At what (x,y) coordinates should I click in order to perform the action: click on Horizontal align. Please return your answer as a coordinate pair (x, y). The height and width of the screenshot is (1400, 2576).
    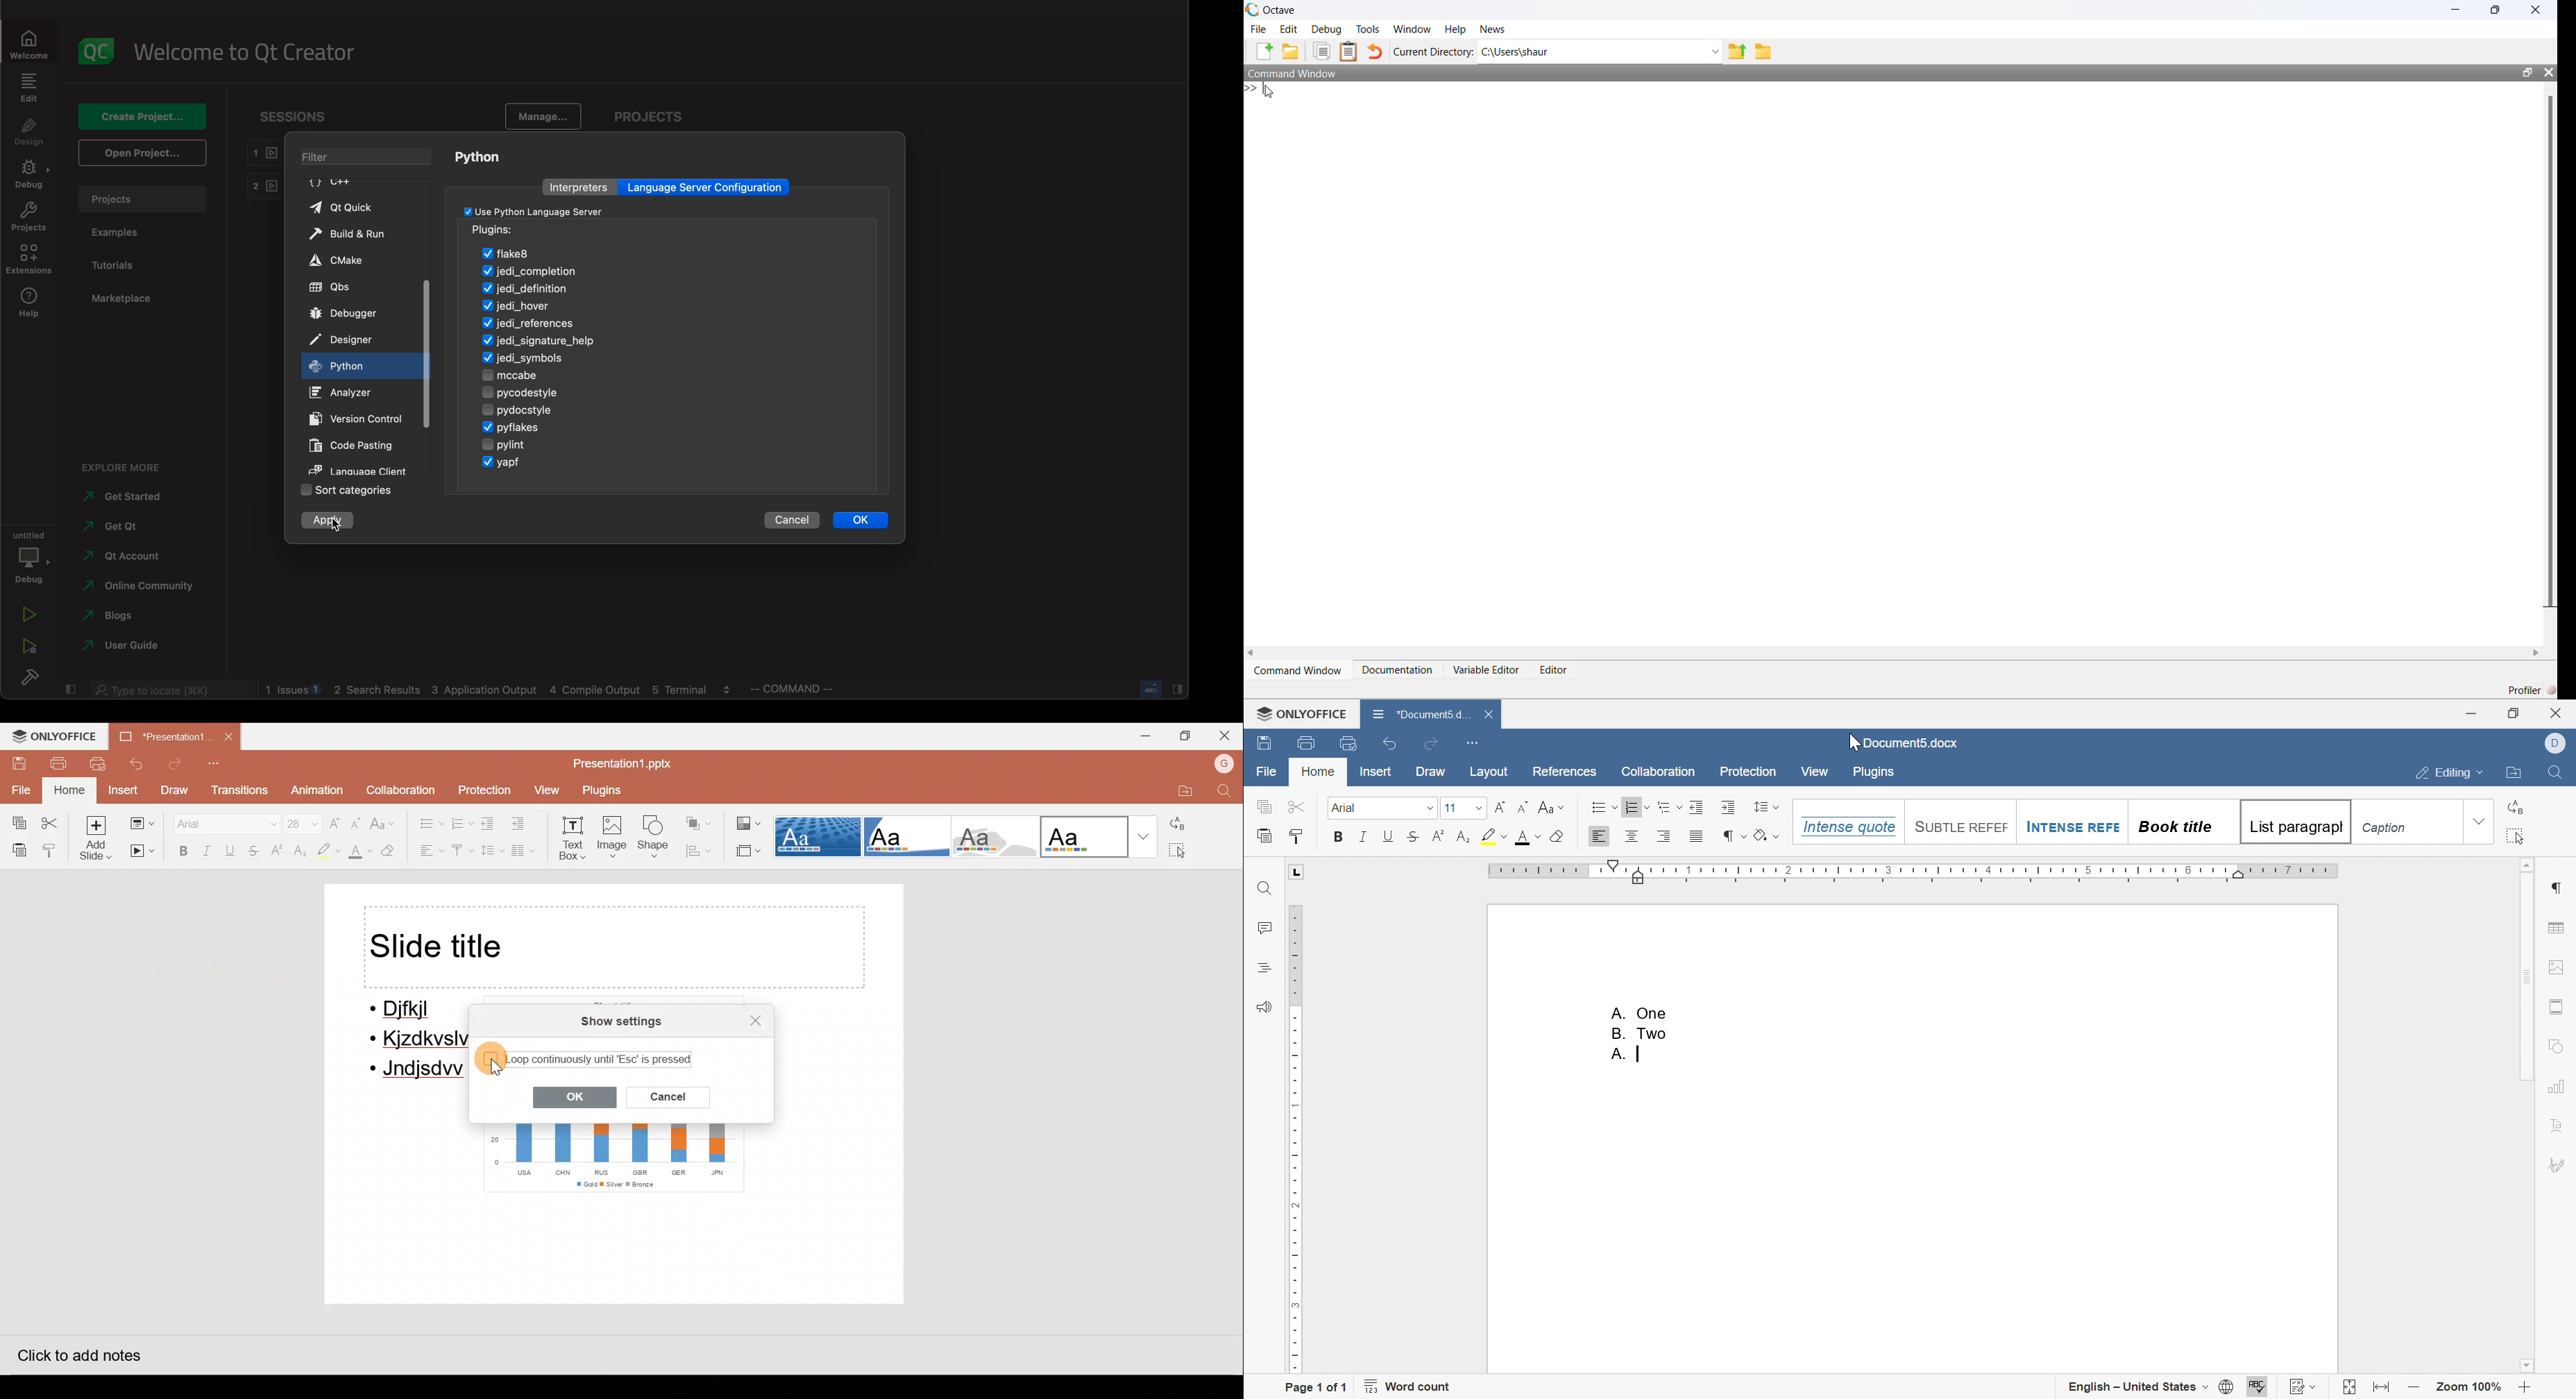
    Looking at the image, I should click on (431, 852).